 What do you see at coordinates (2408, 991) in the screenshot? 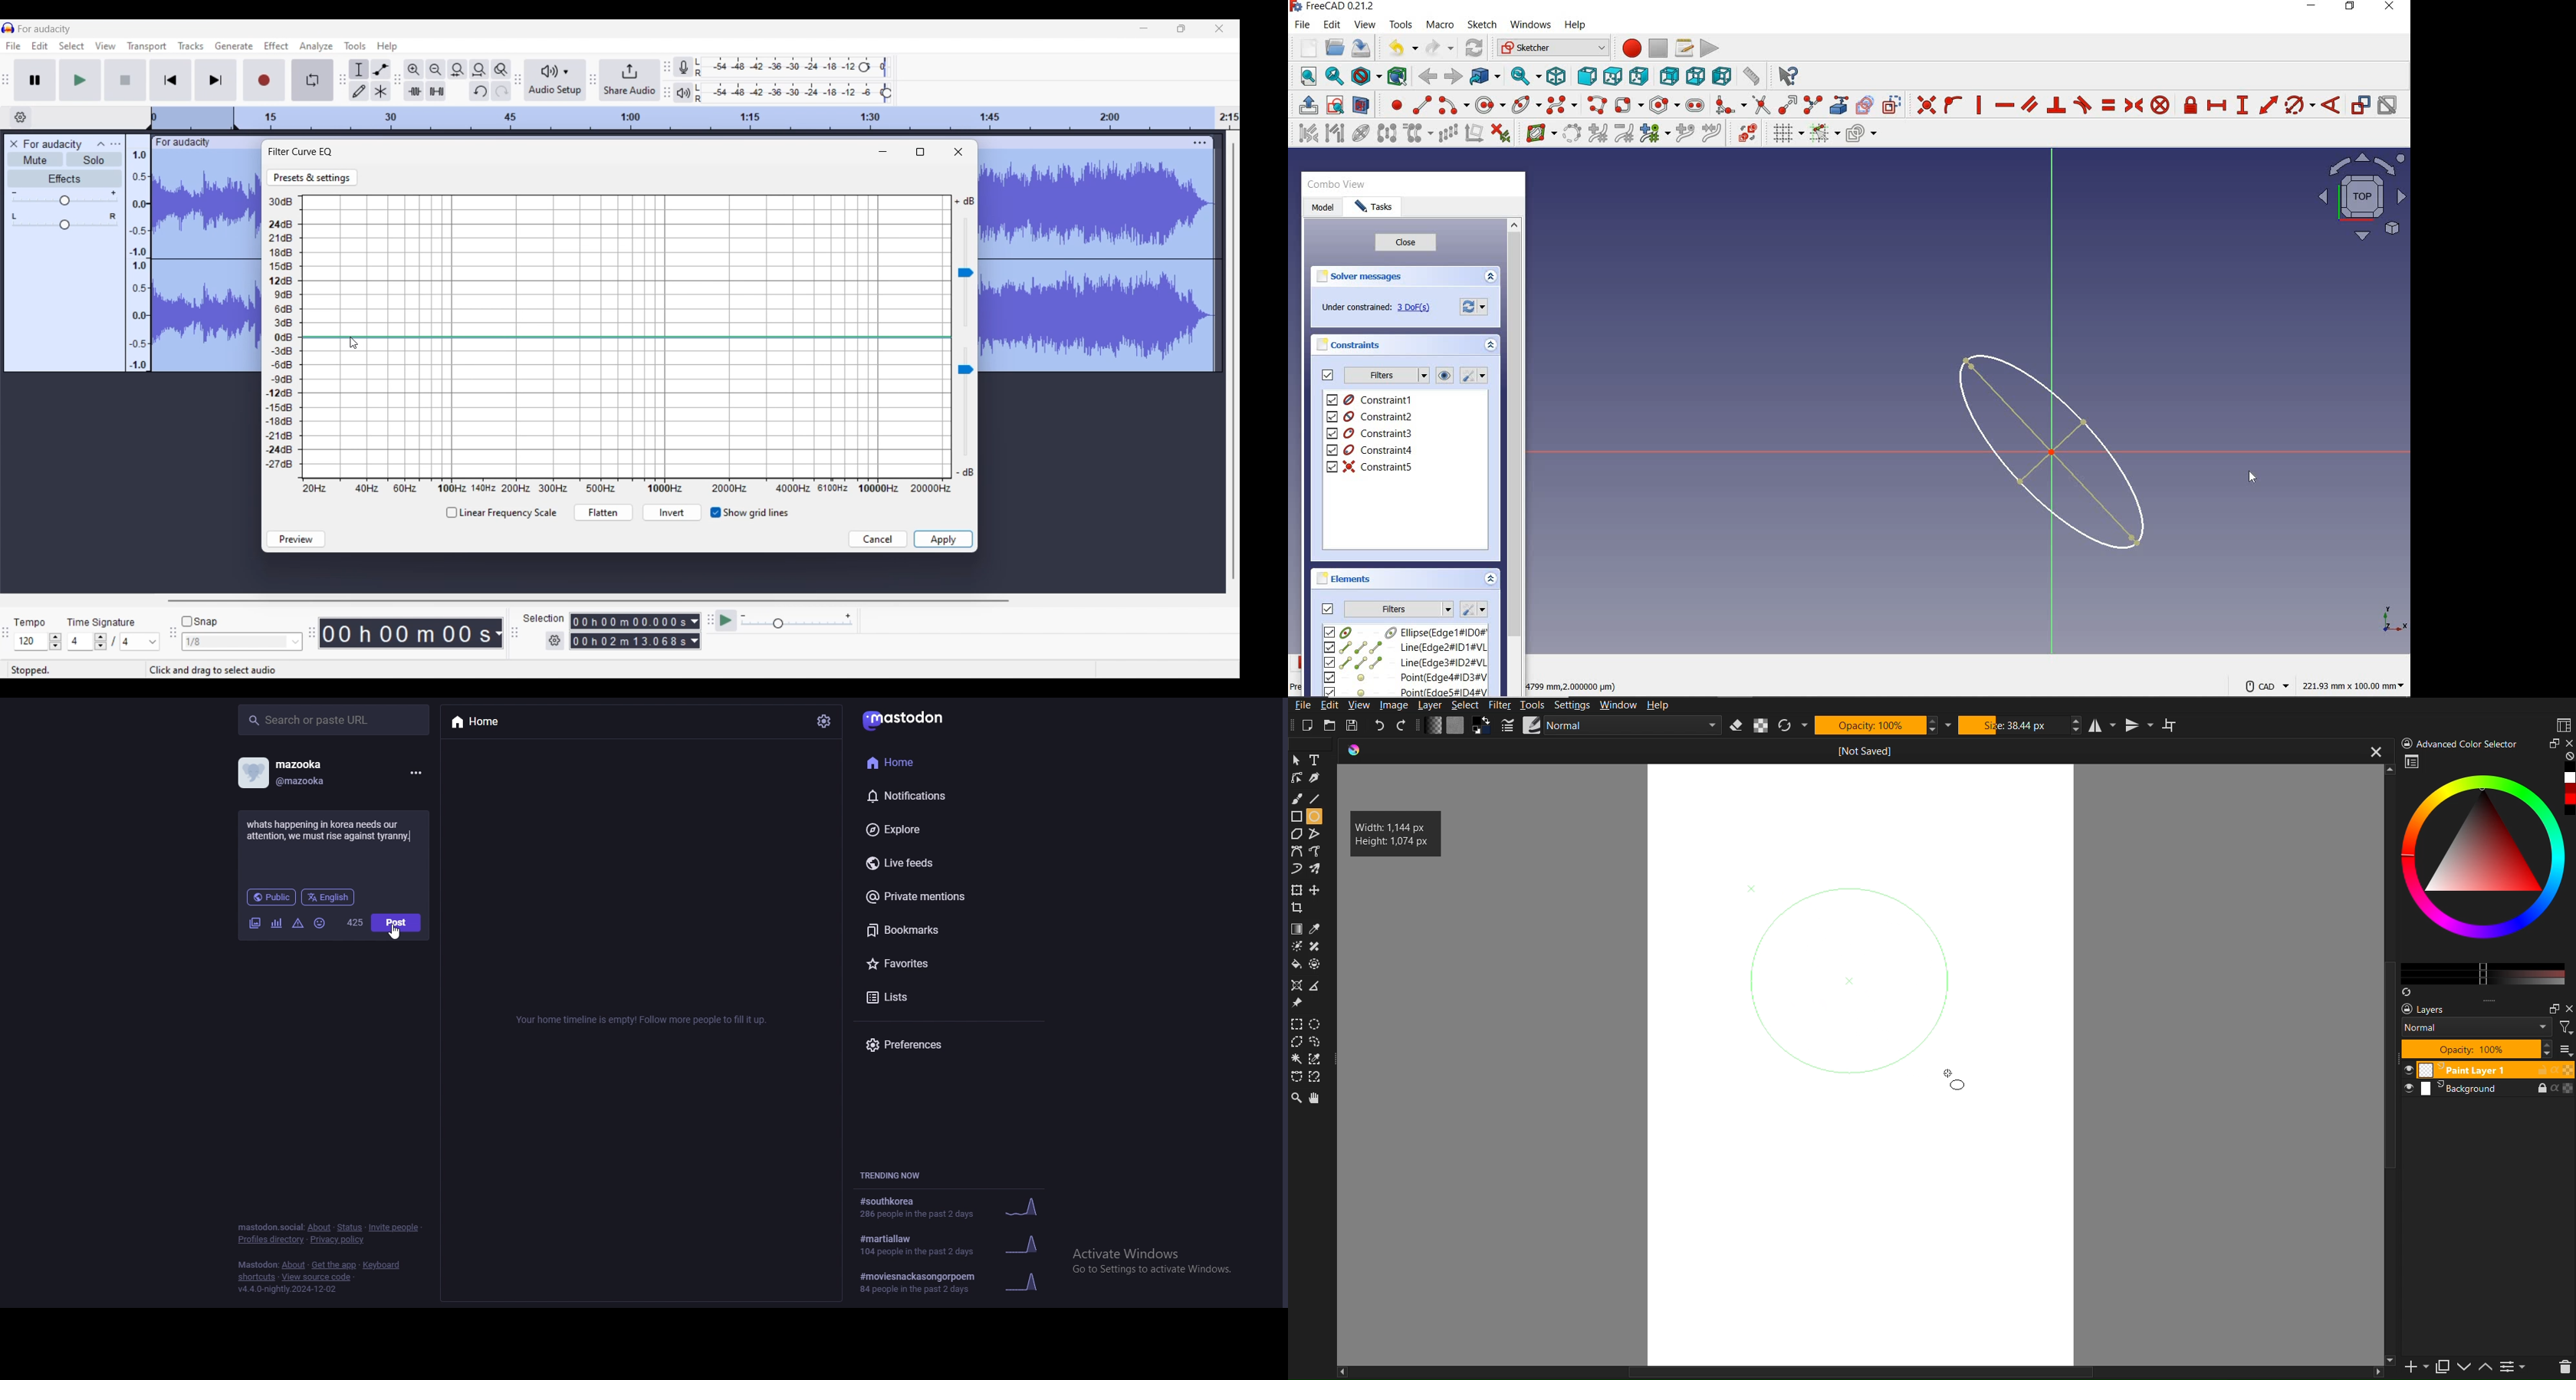
I see `Syns` at bounding box center [2408, 991].